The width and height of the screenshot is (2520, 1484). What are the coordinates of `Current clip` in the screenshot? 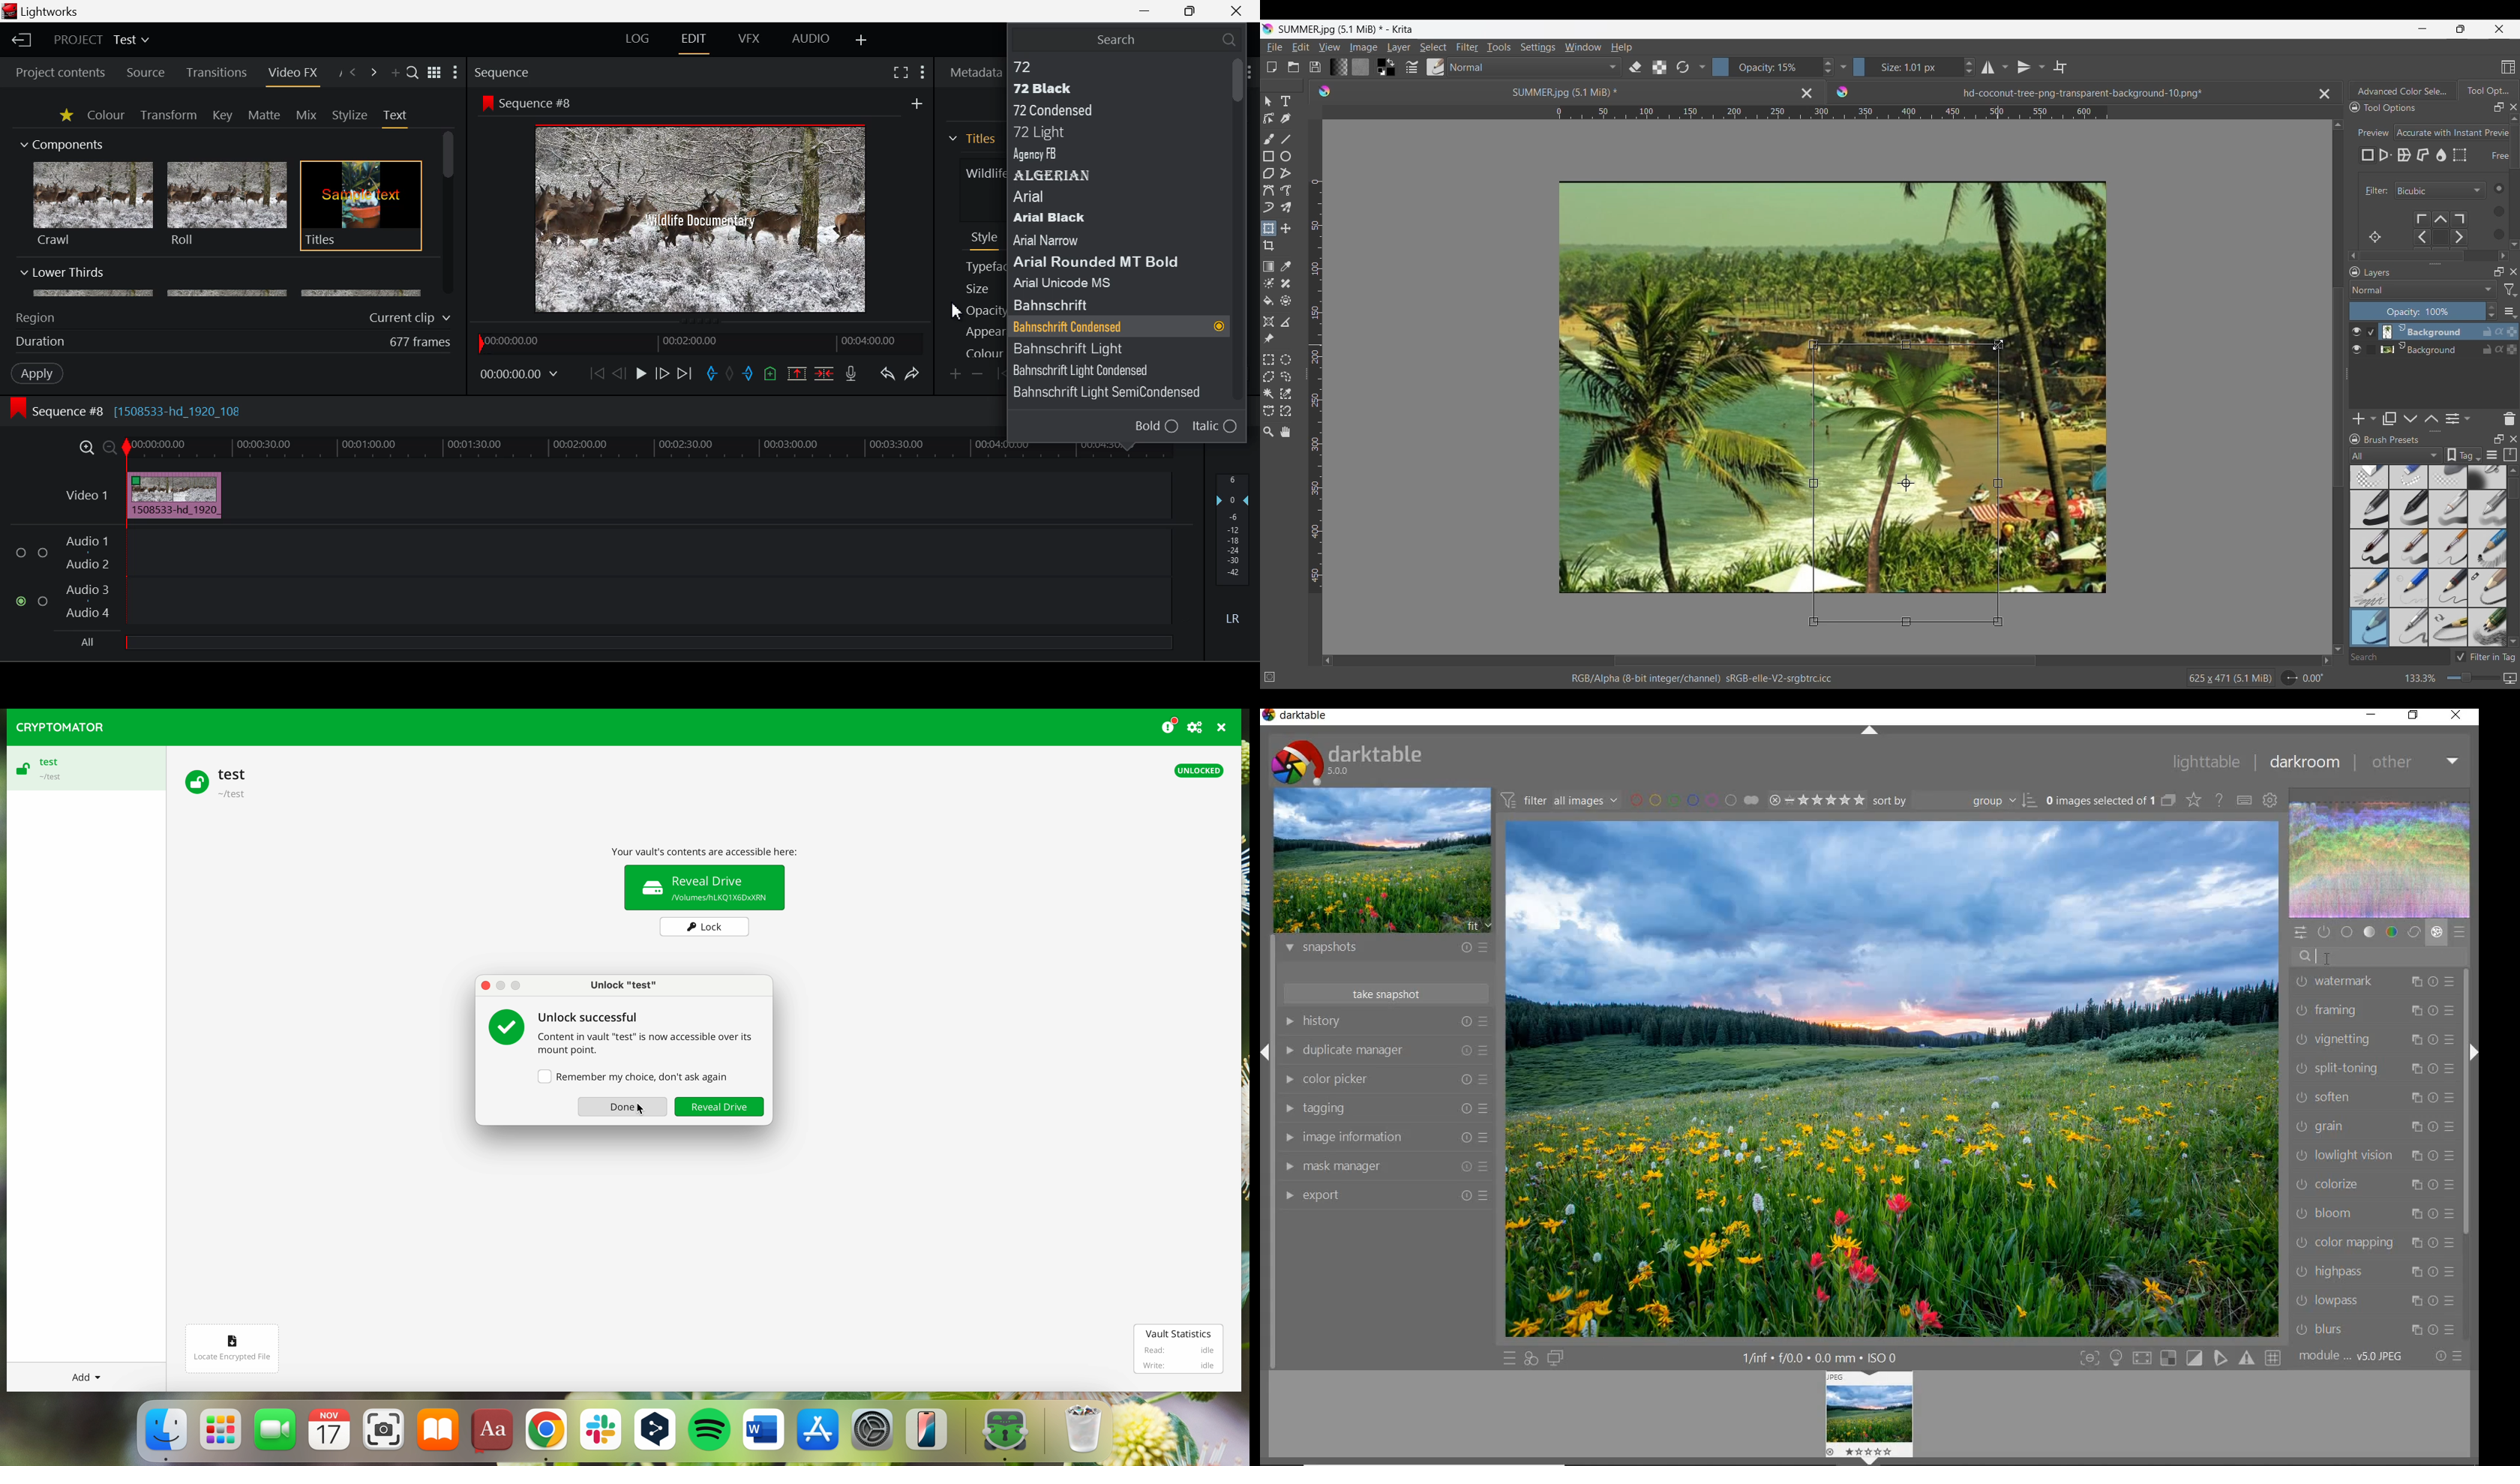 It's located at (413, 318).